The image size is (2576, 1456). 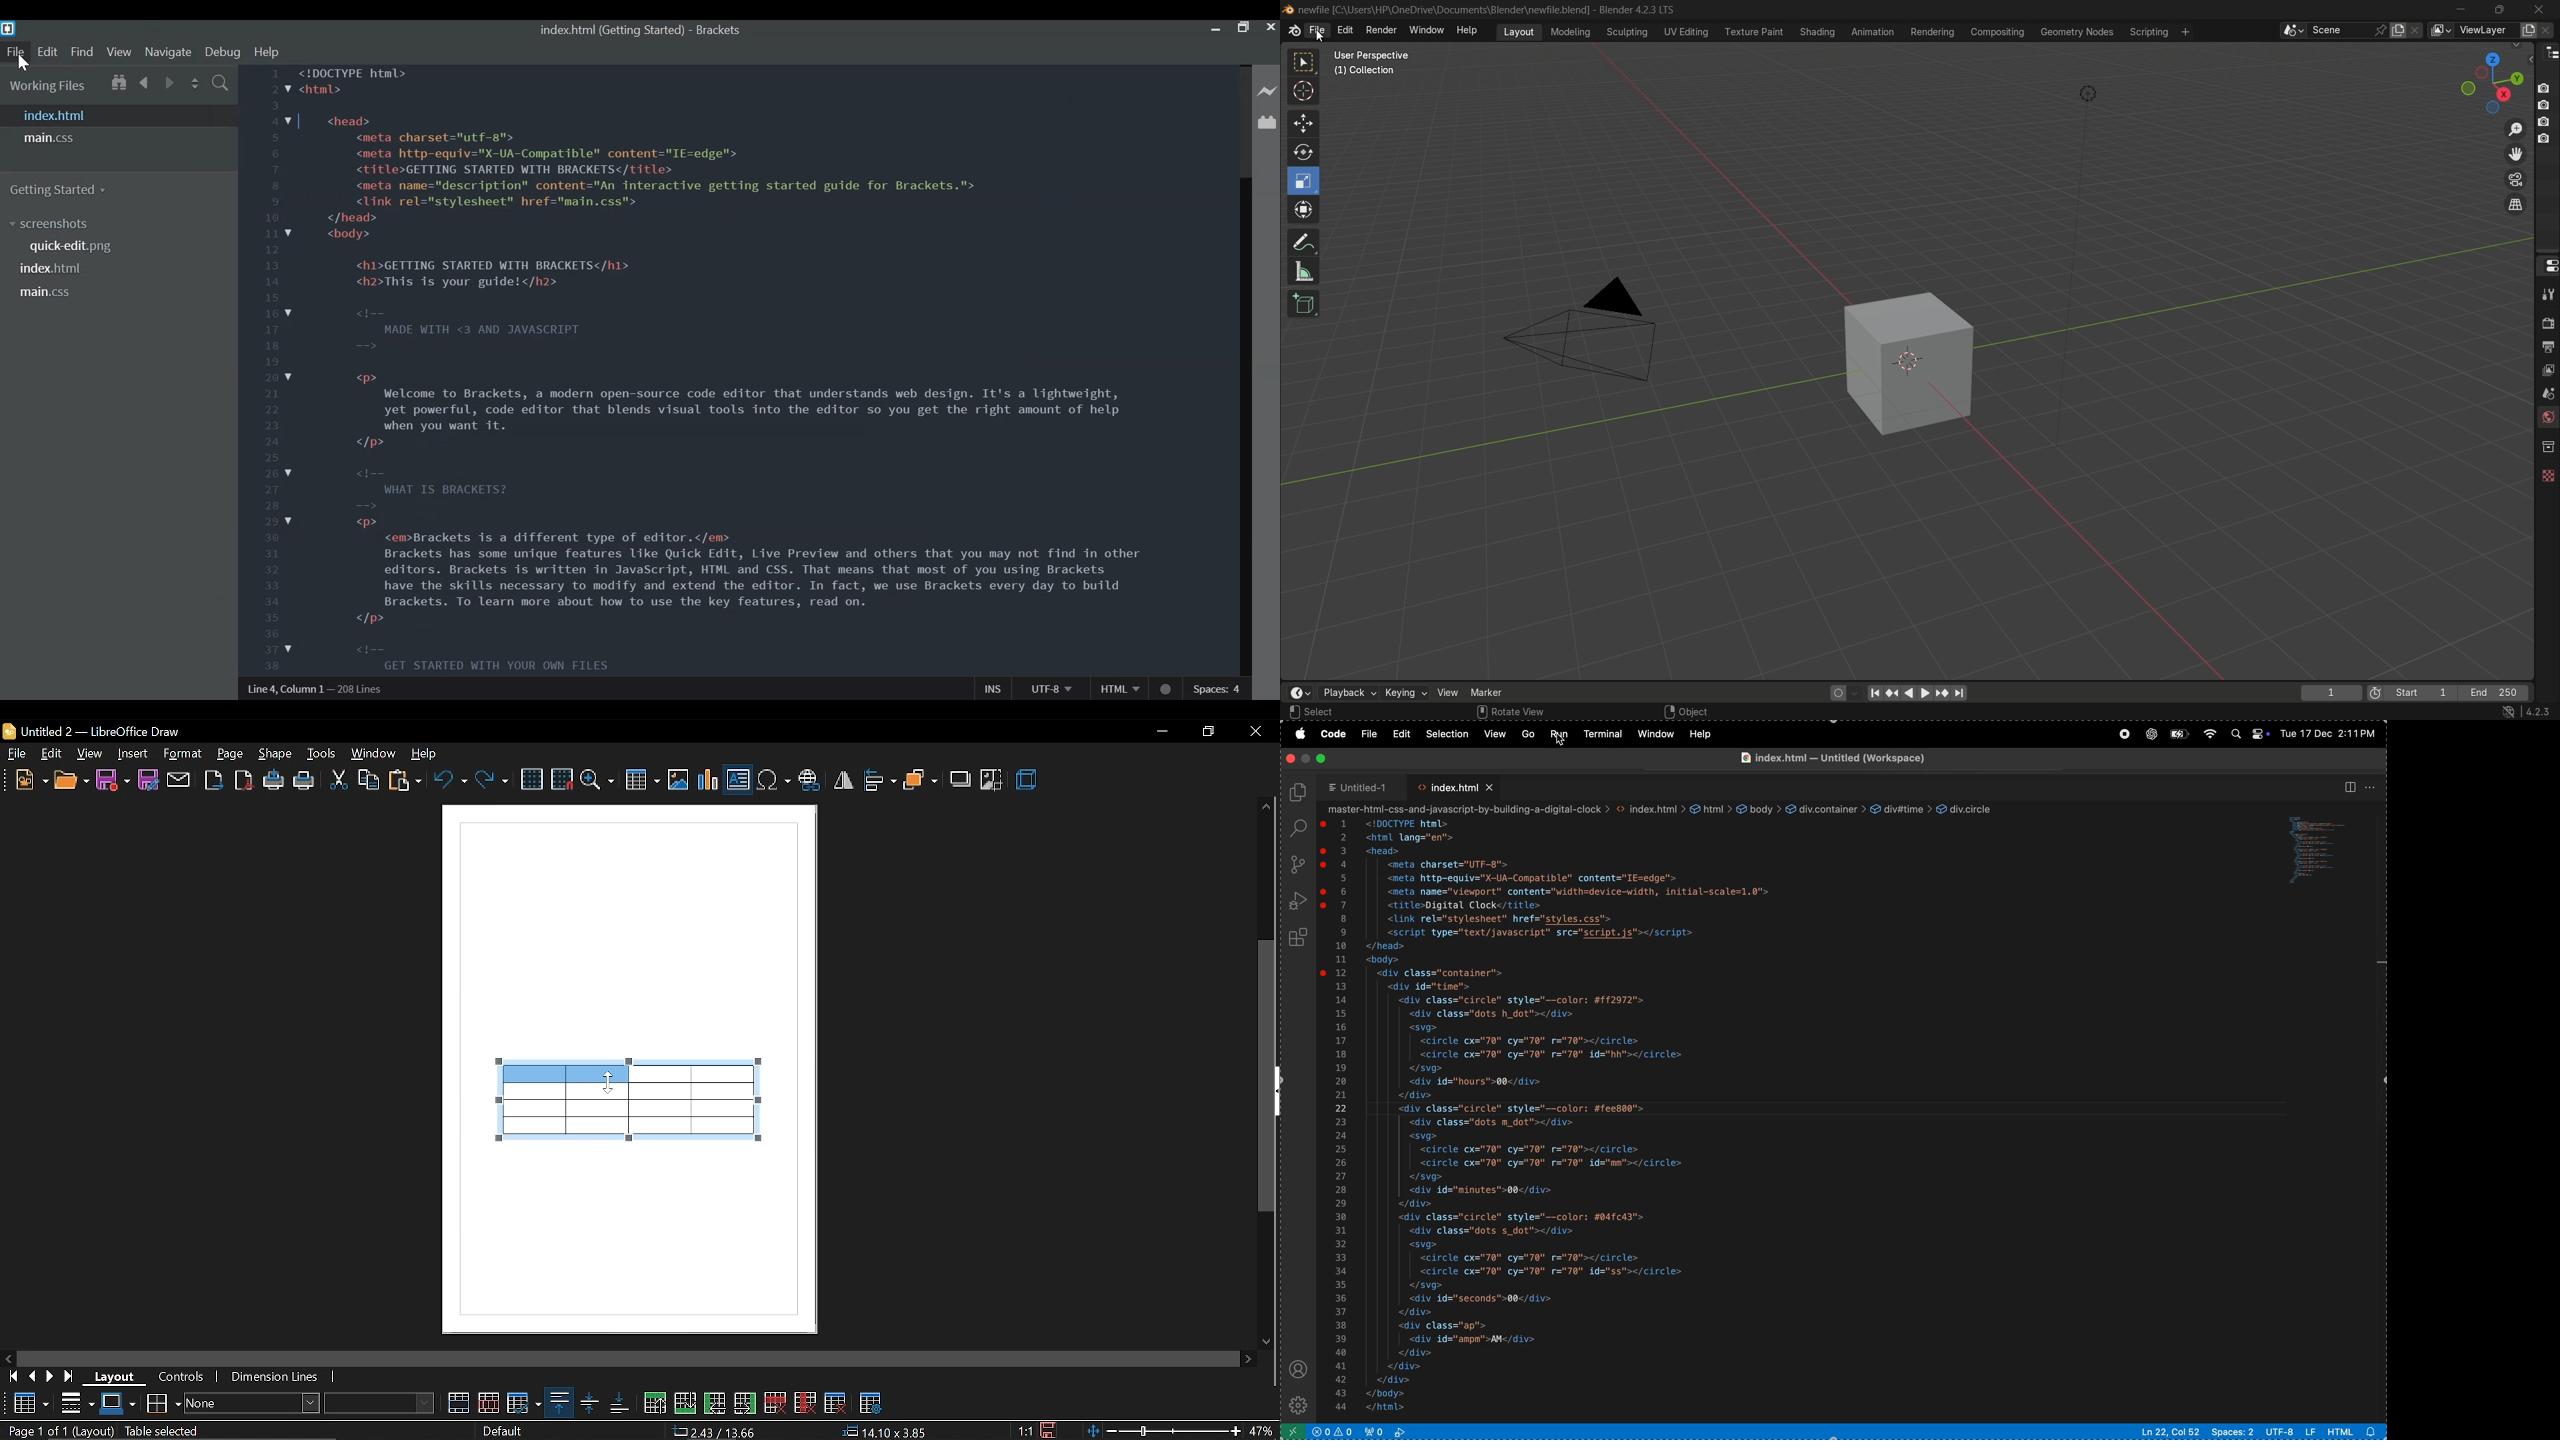 What do you see at coordinates (279, 1379) in the screenshot?
I see `dimension lines` at bounding box center [279, 1379].